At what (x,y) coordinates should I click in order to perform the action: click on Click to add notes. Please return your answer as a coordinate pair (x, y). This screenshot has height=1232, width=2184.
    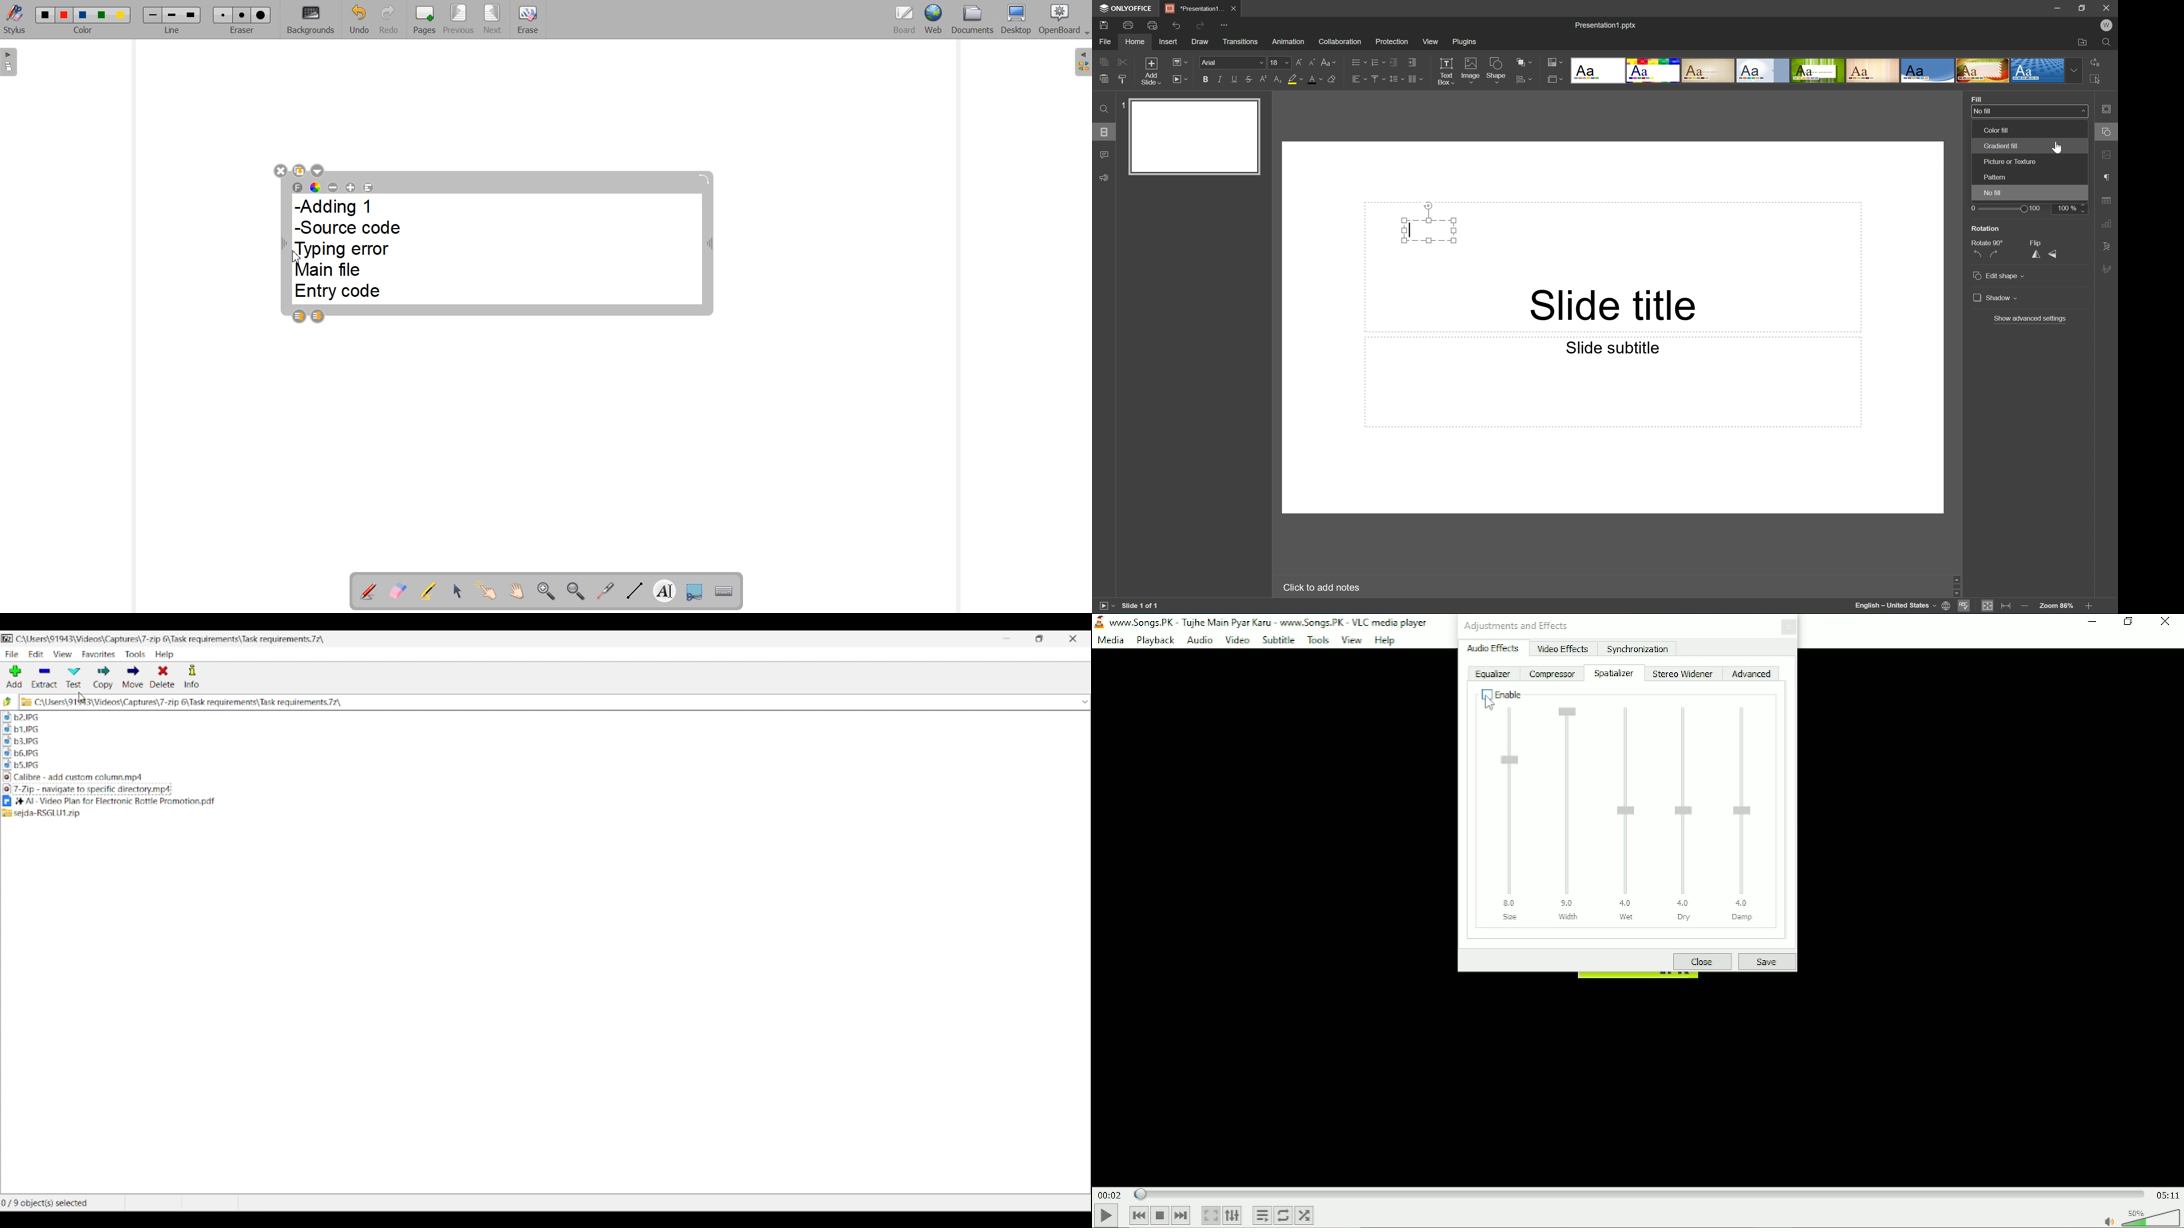
    Looking at the image, I should click on (1320, 586).